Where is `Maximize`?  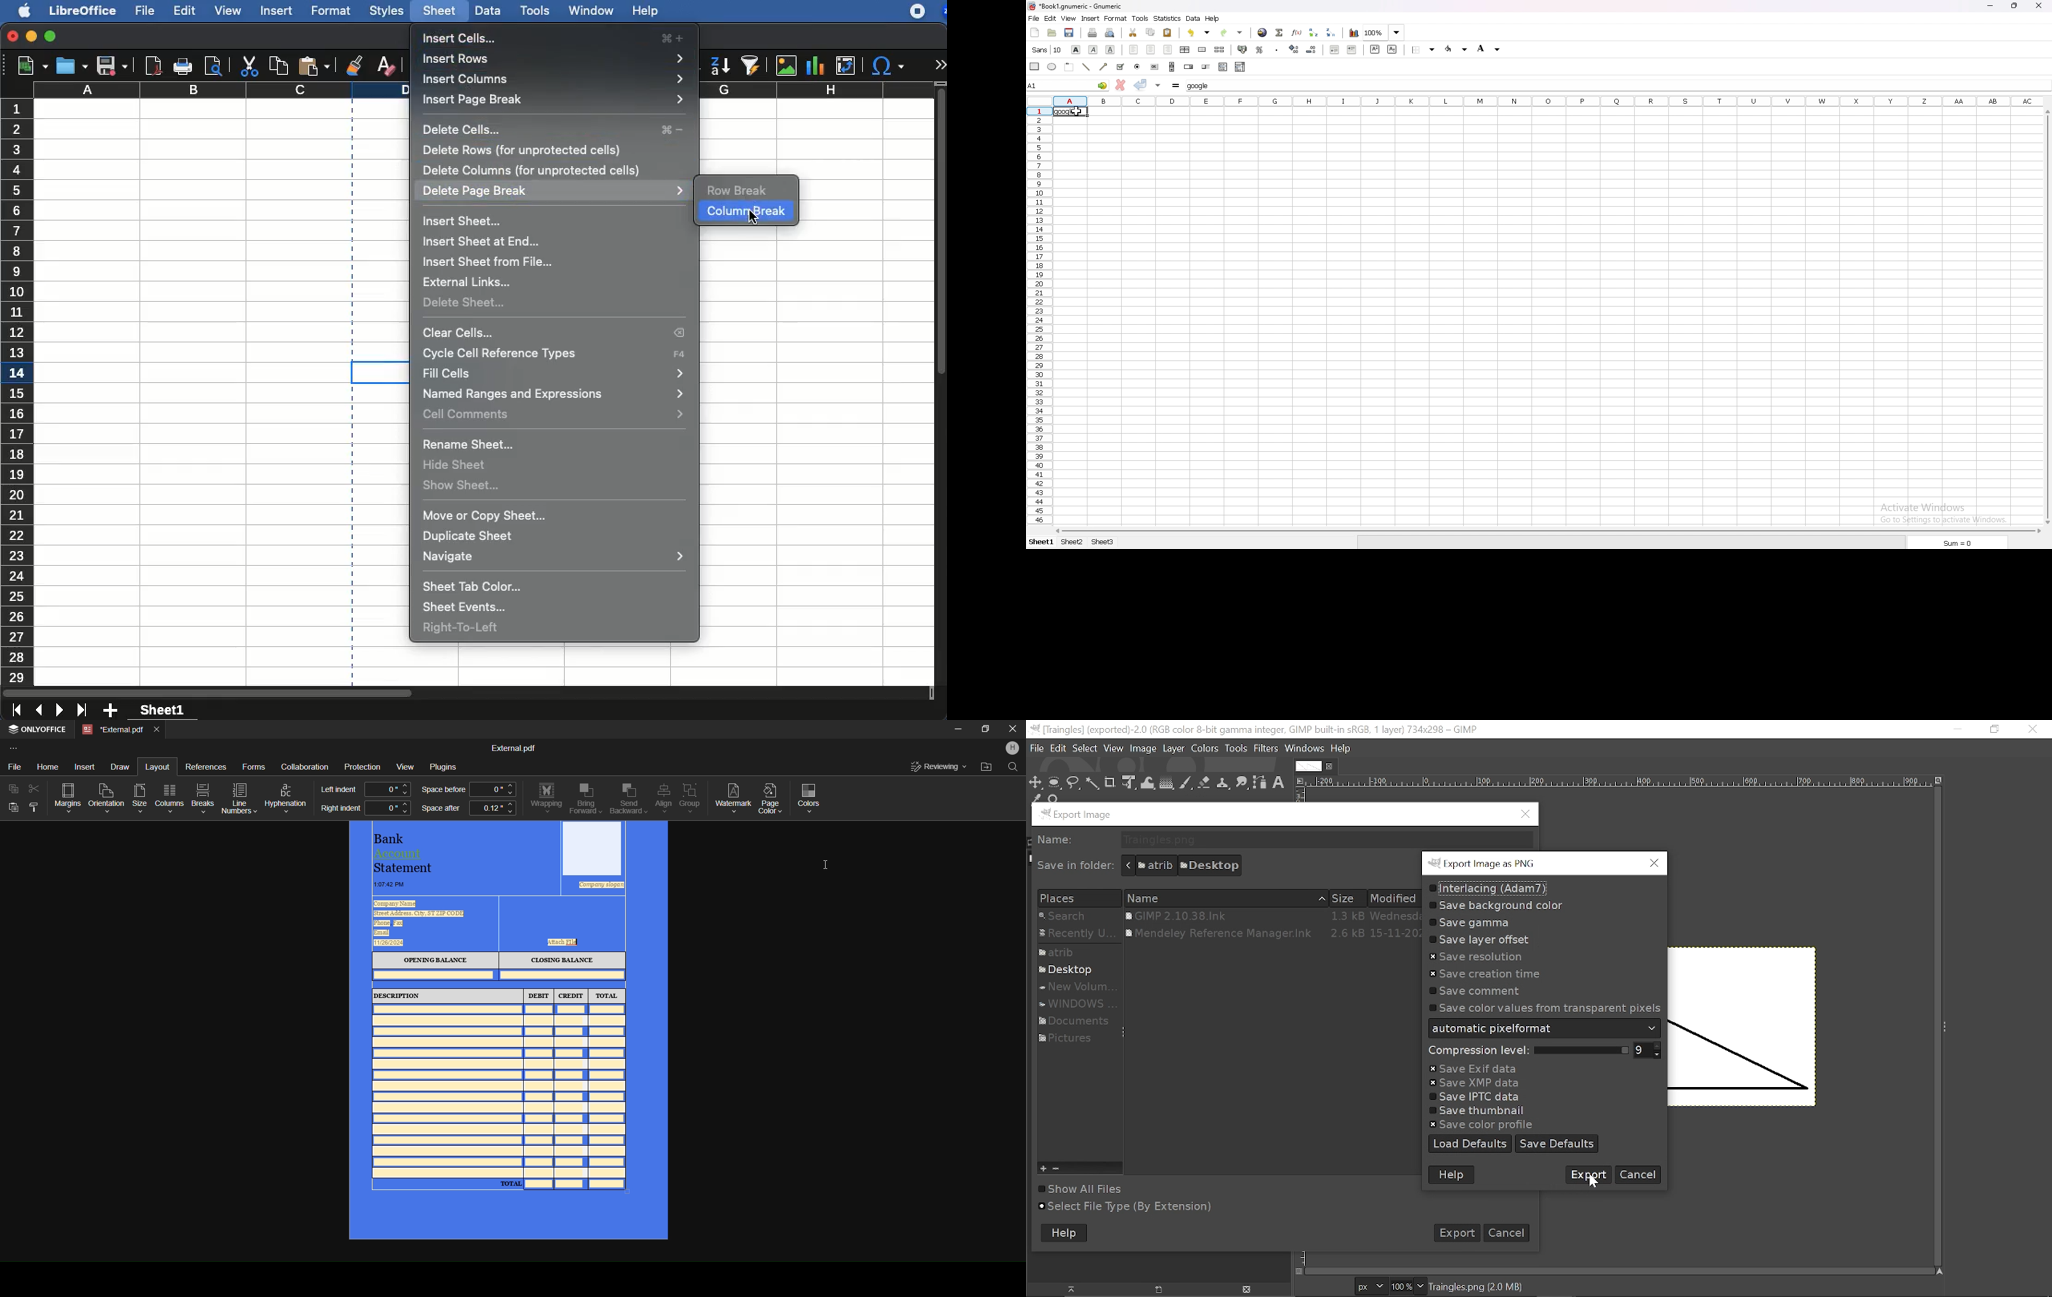 Maximize is located at coordinates (983, 731).